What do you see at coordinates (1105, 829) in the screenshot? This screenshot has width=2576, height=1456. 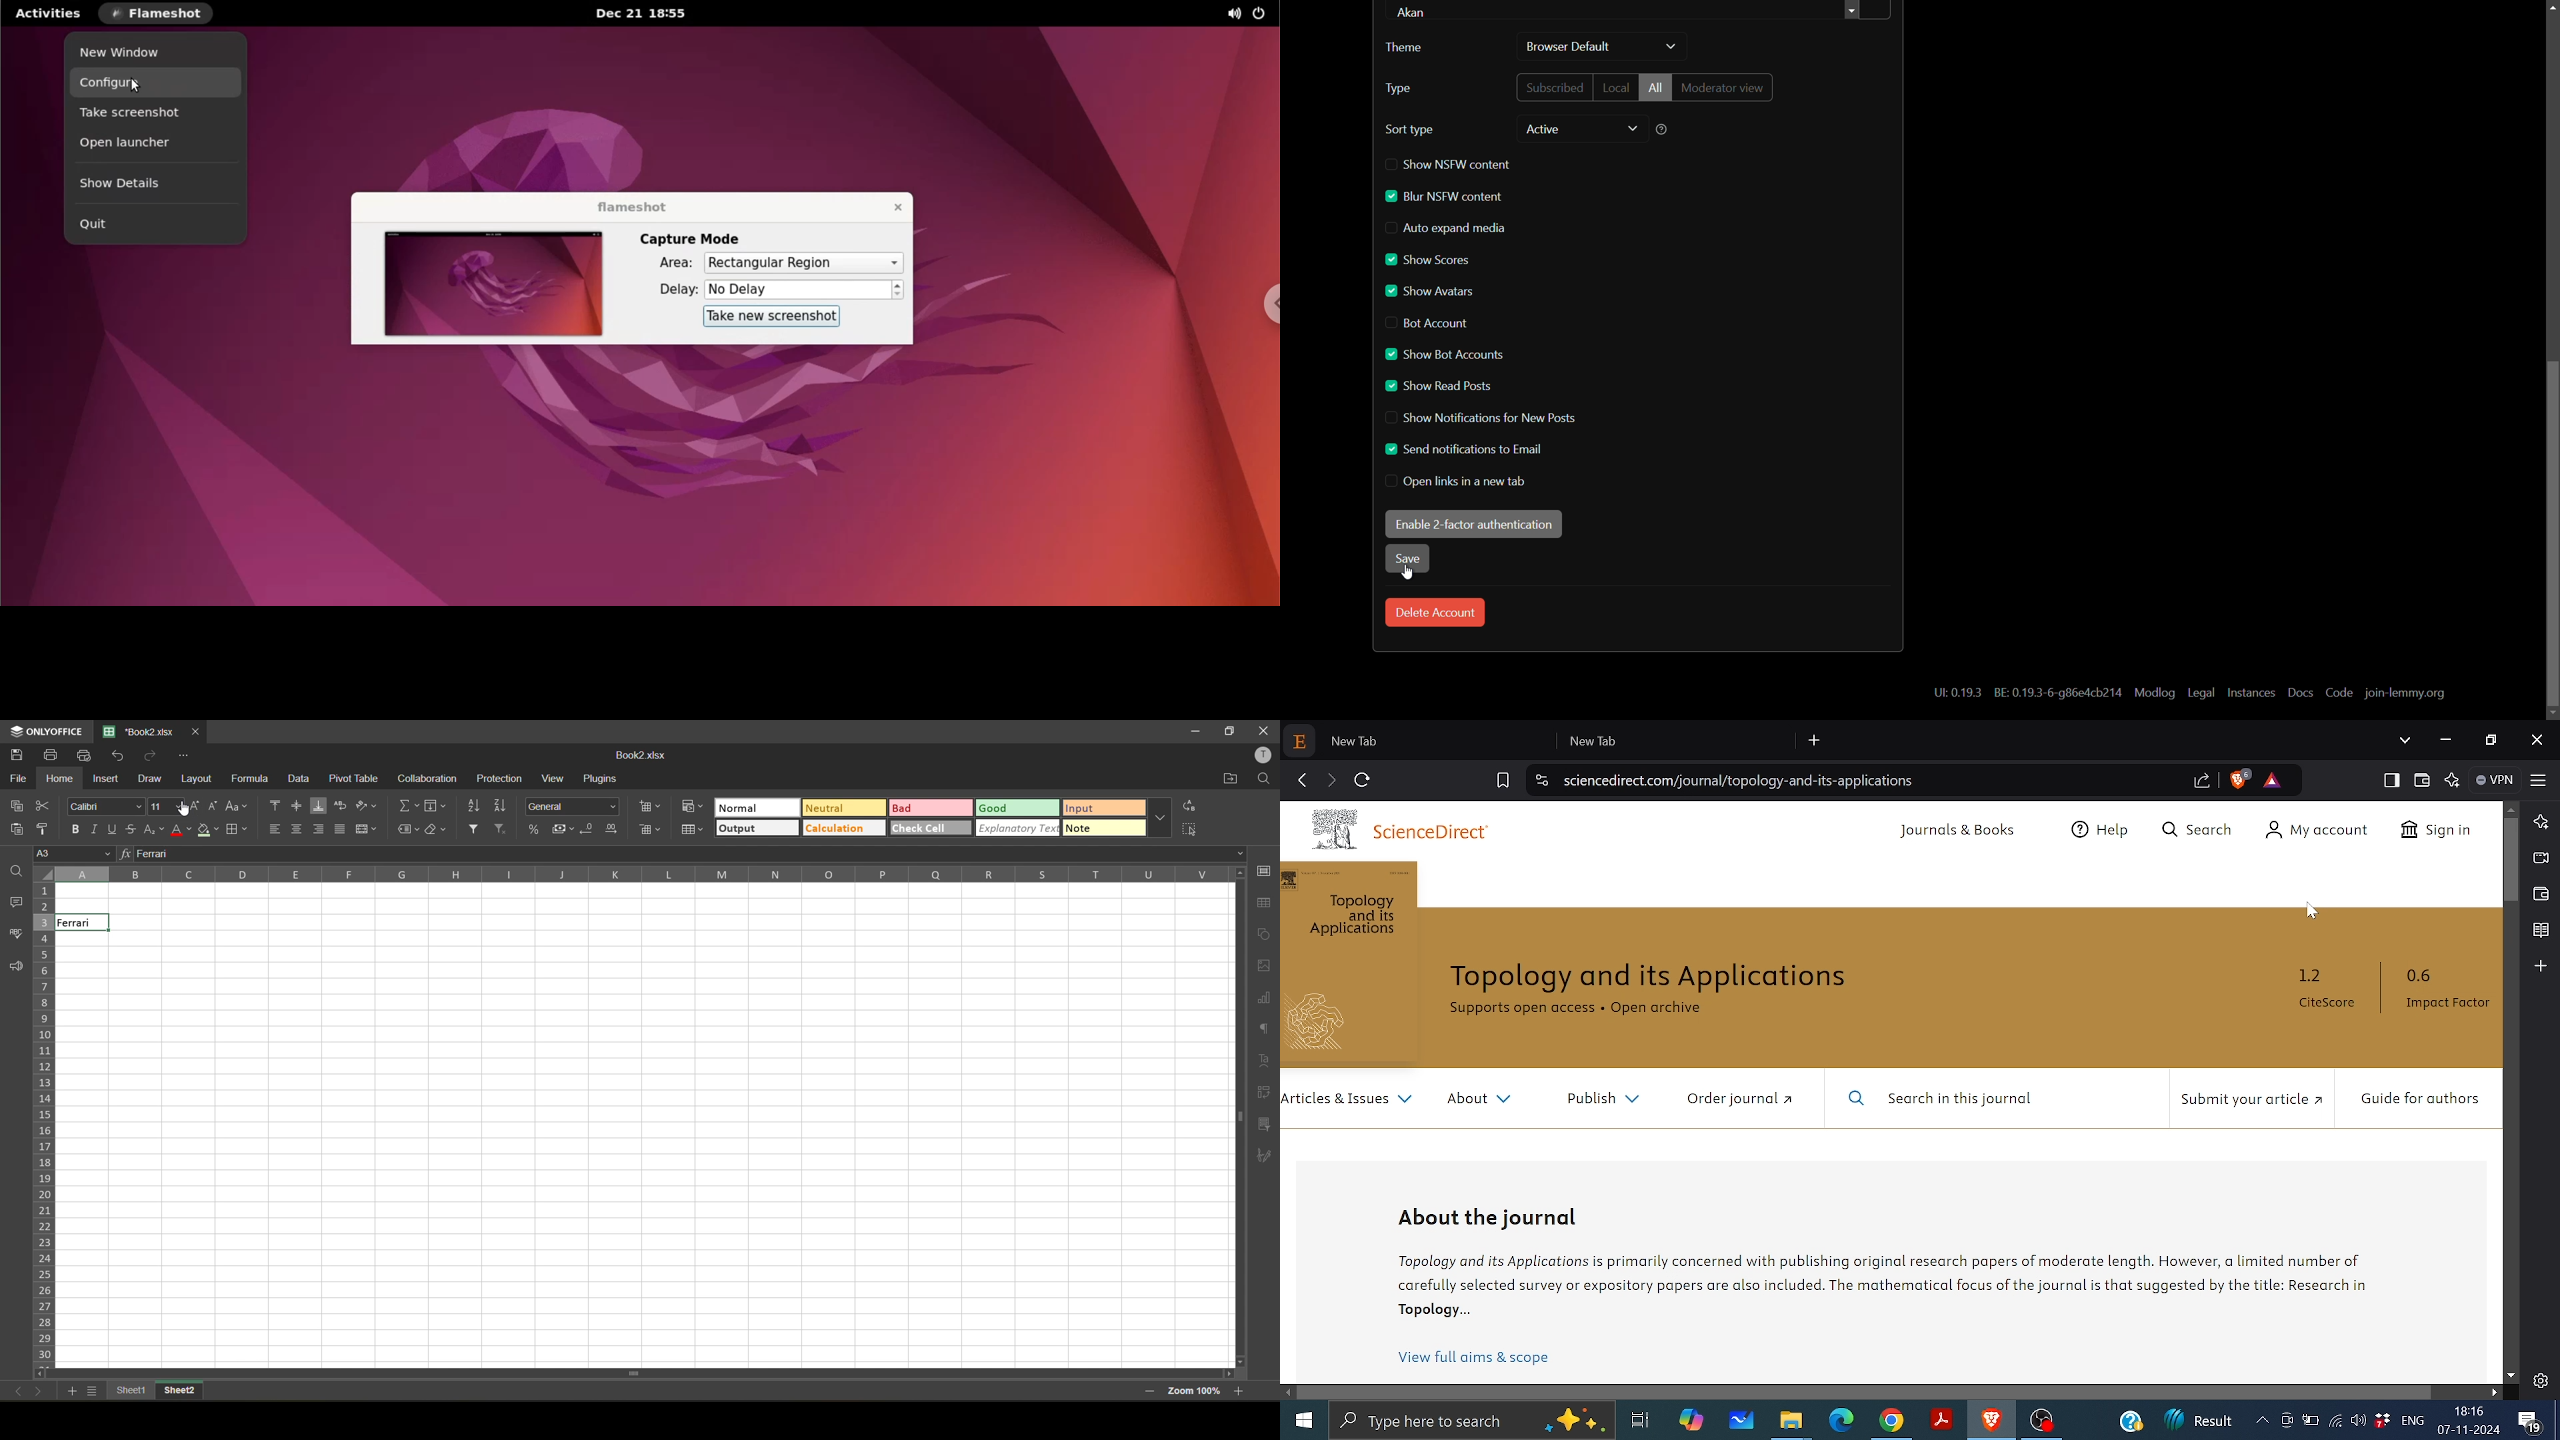 I see `note` at bounding box center [1105, 829].